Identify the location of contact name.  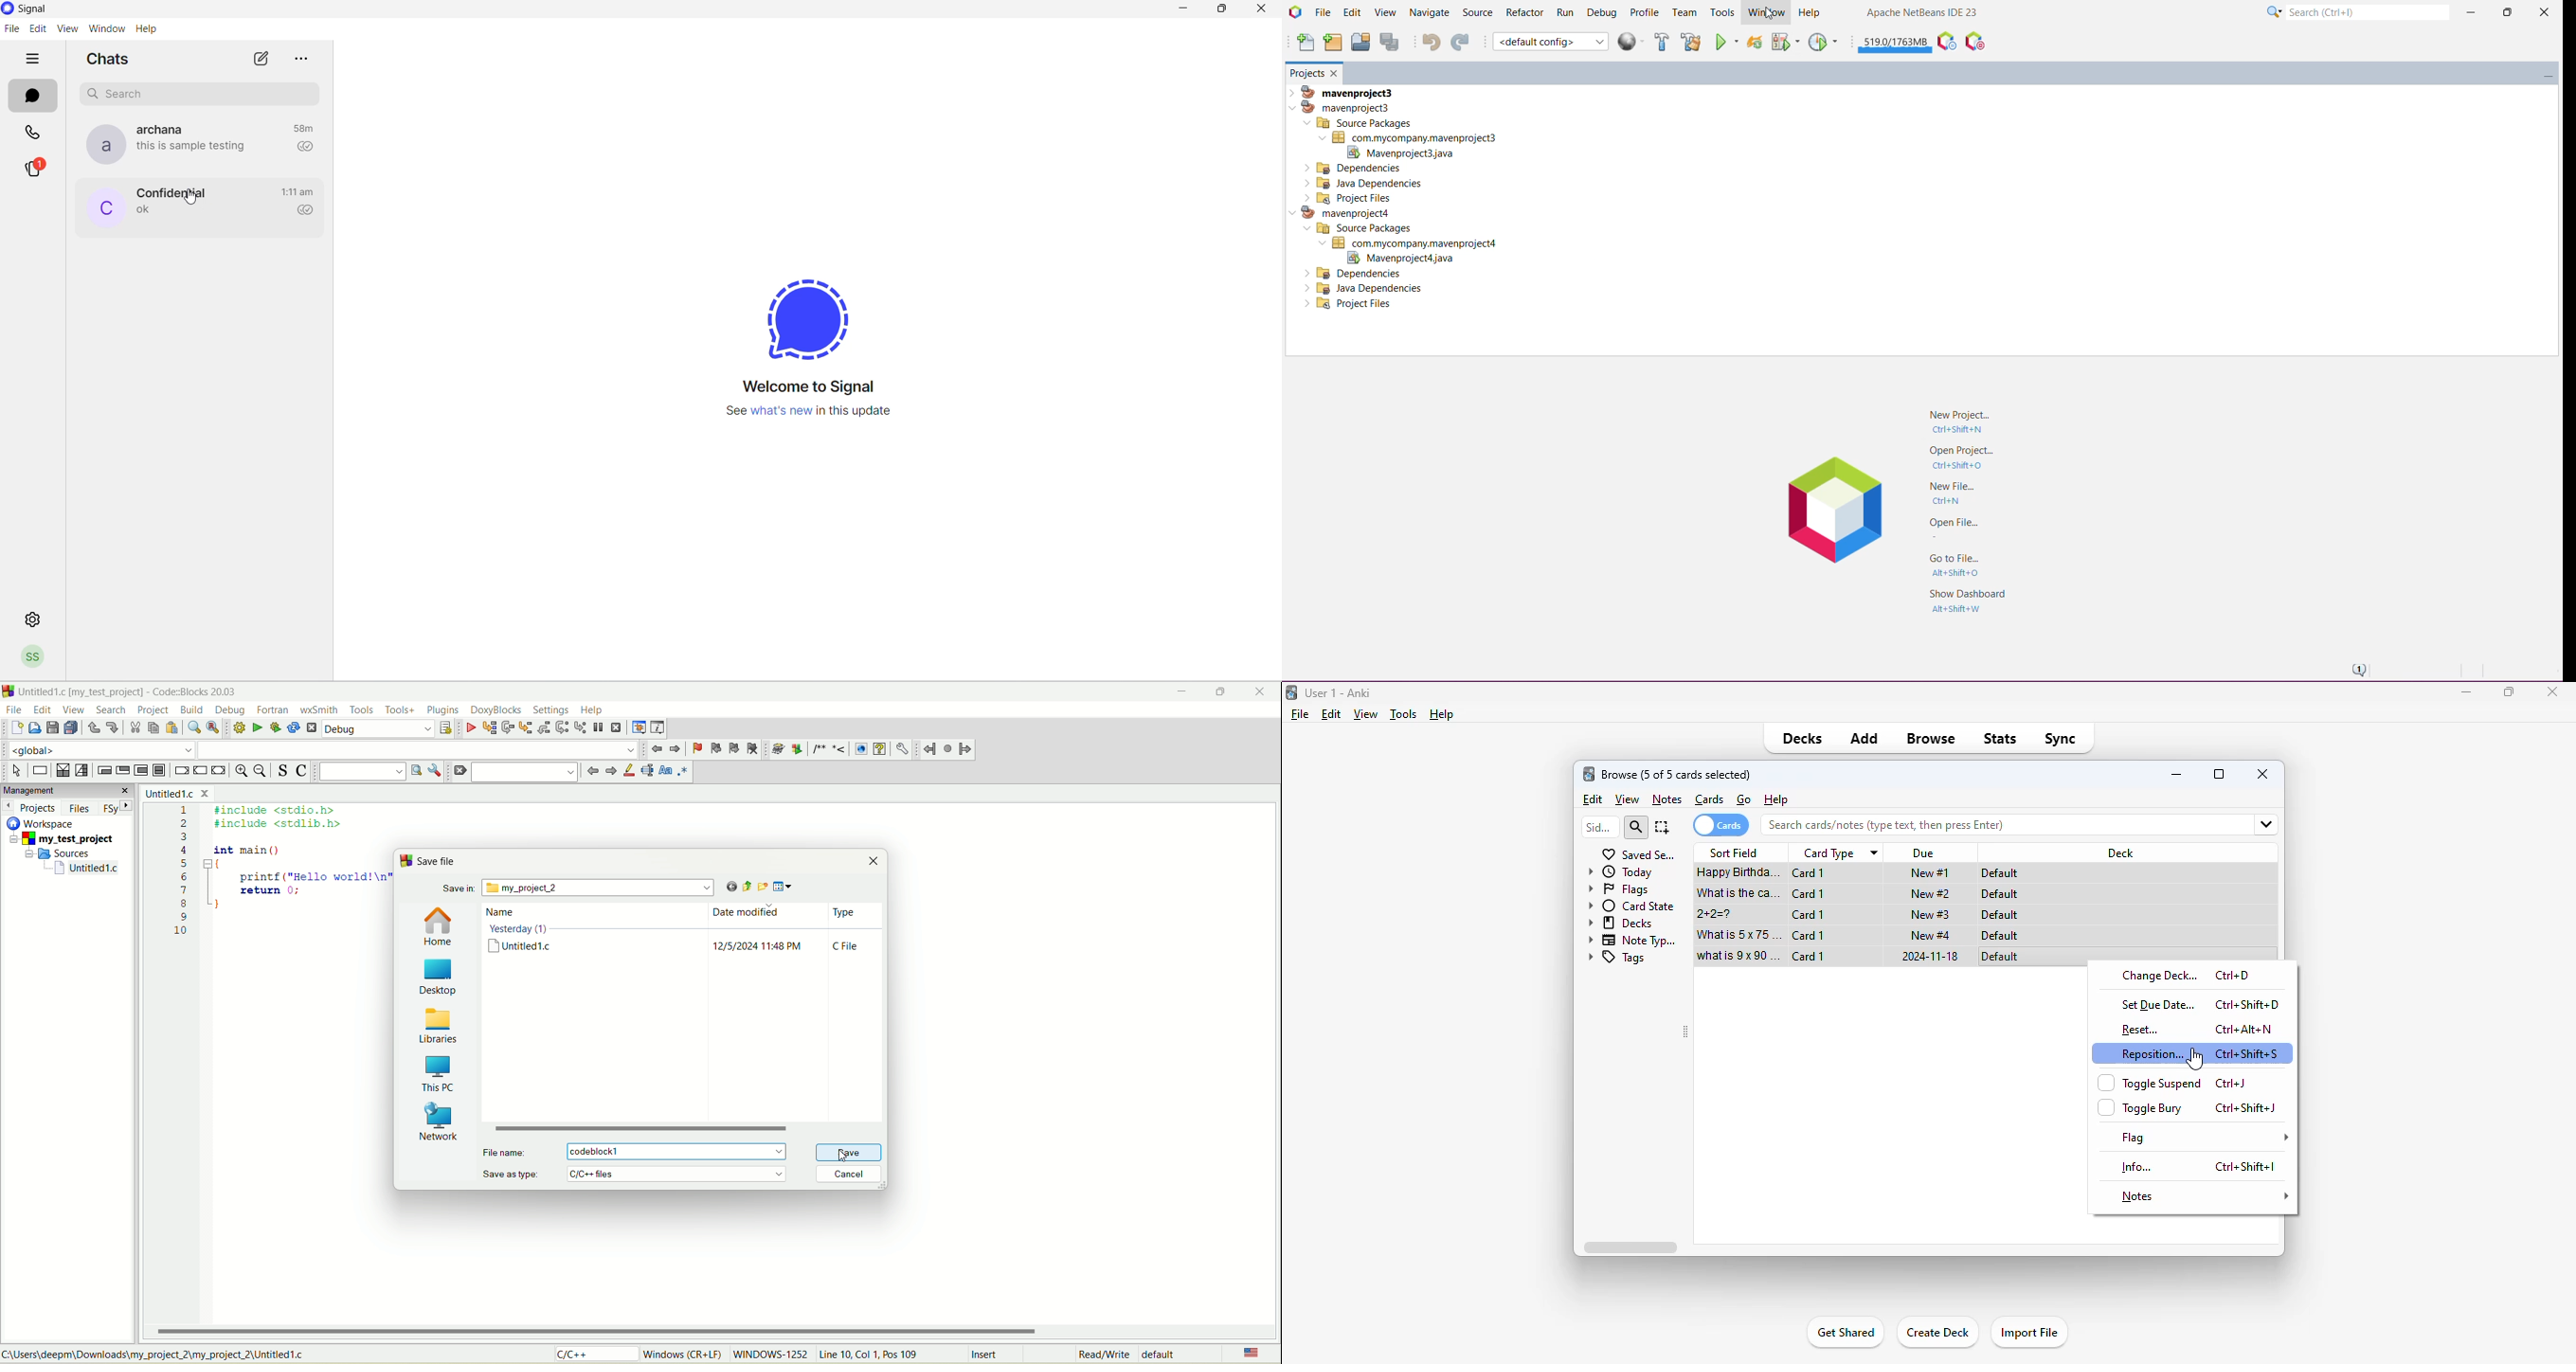
(158, 129).